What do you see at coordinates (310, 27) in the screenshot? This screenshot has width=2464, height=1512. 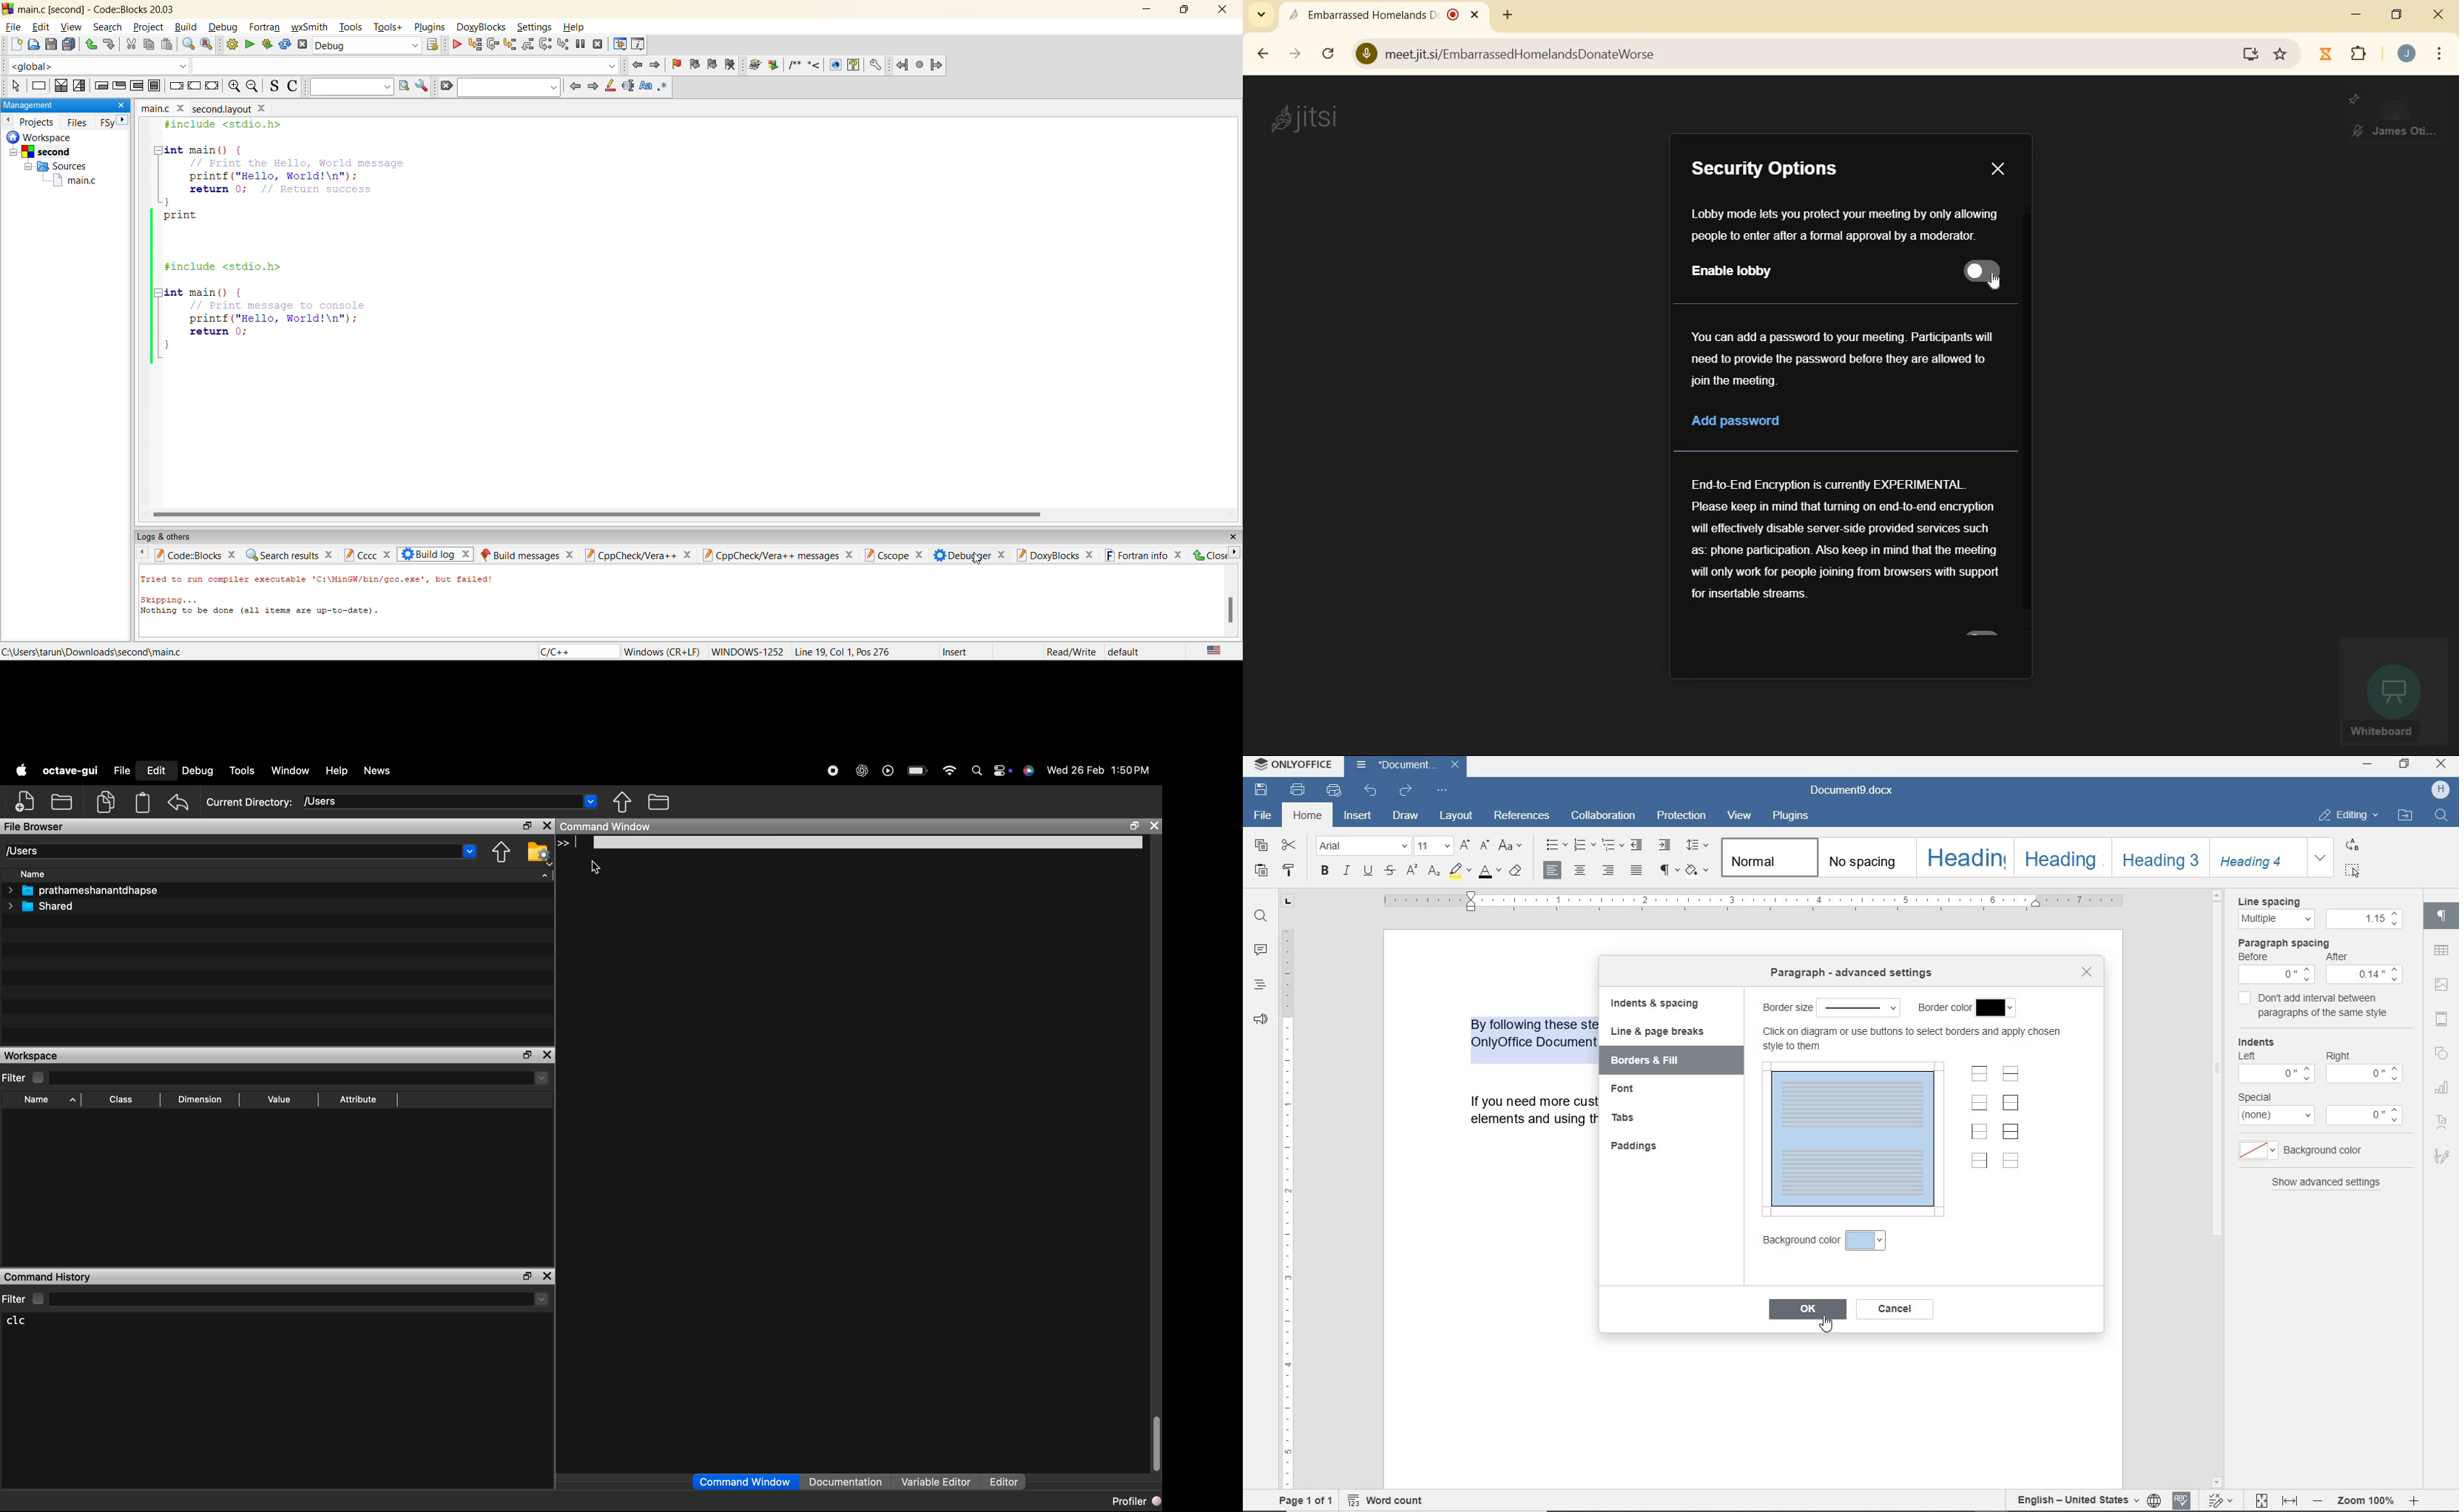 I see `wxsmith` at bounding box center [310, 27].